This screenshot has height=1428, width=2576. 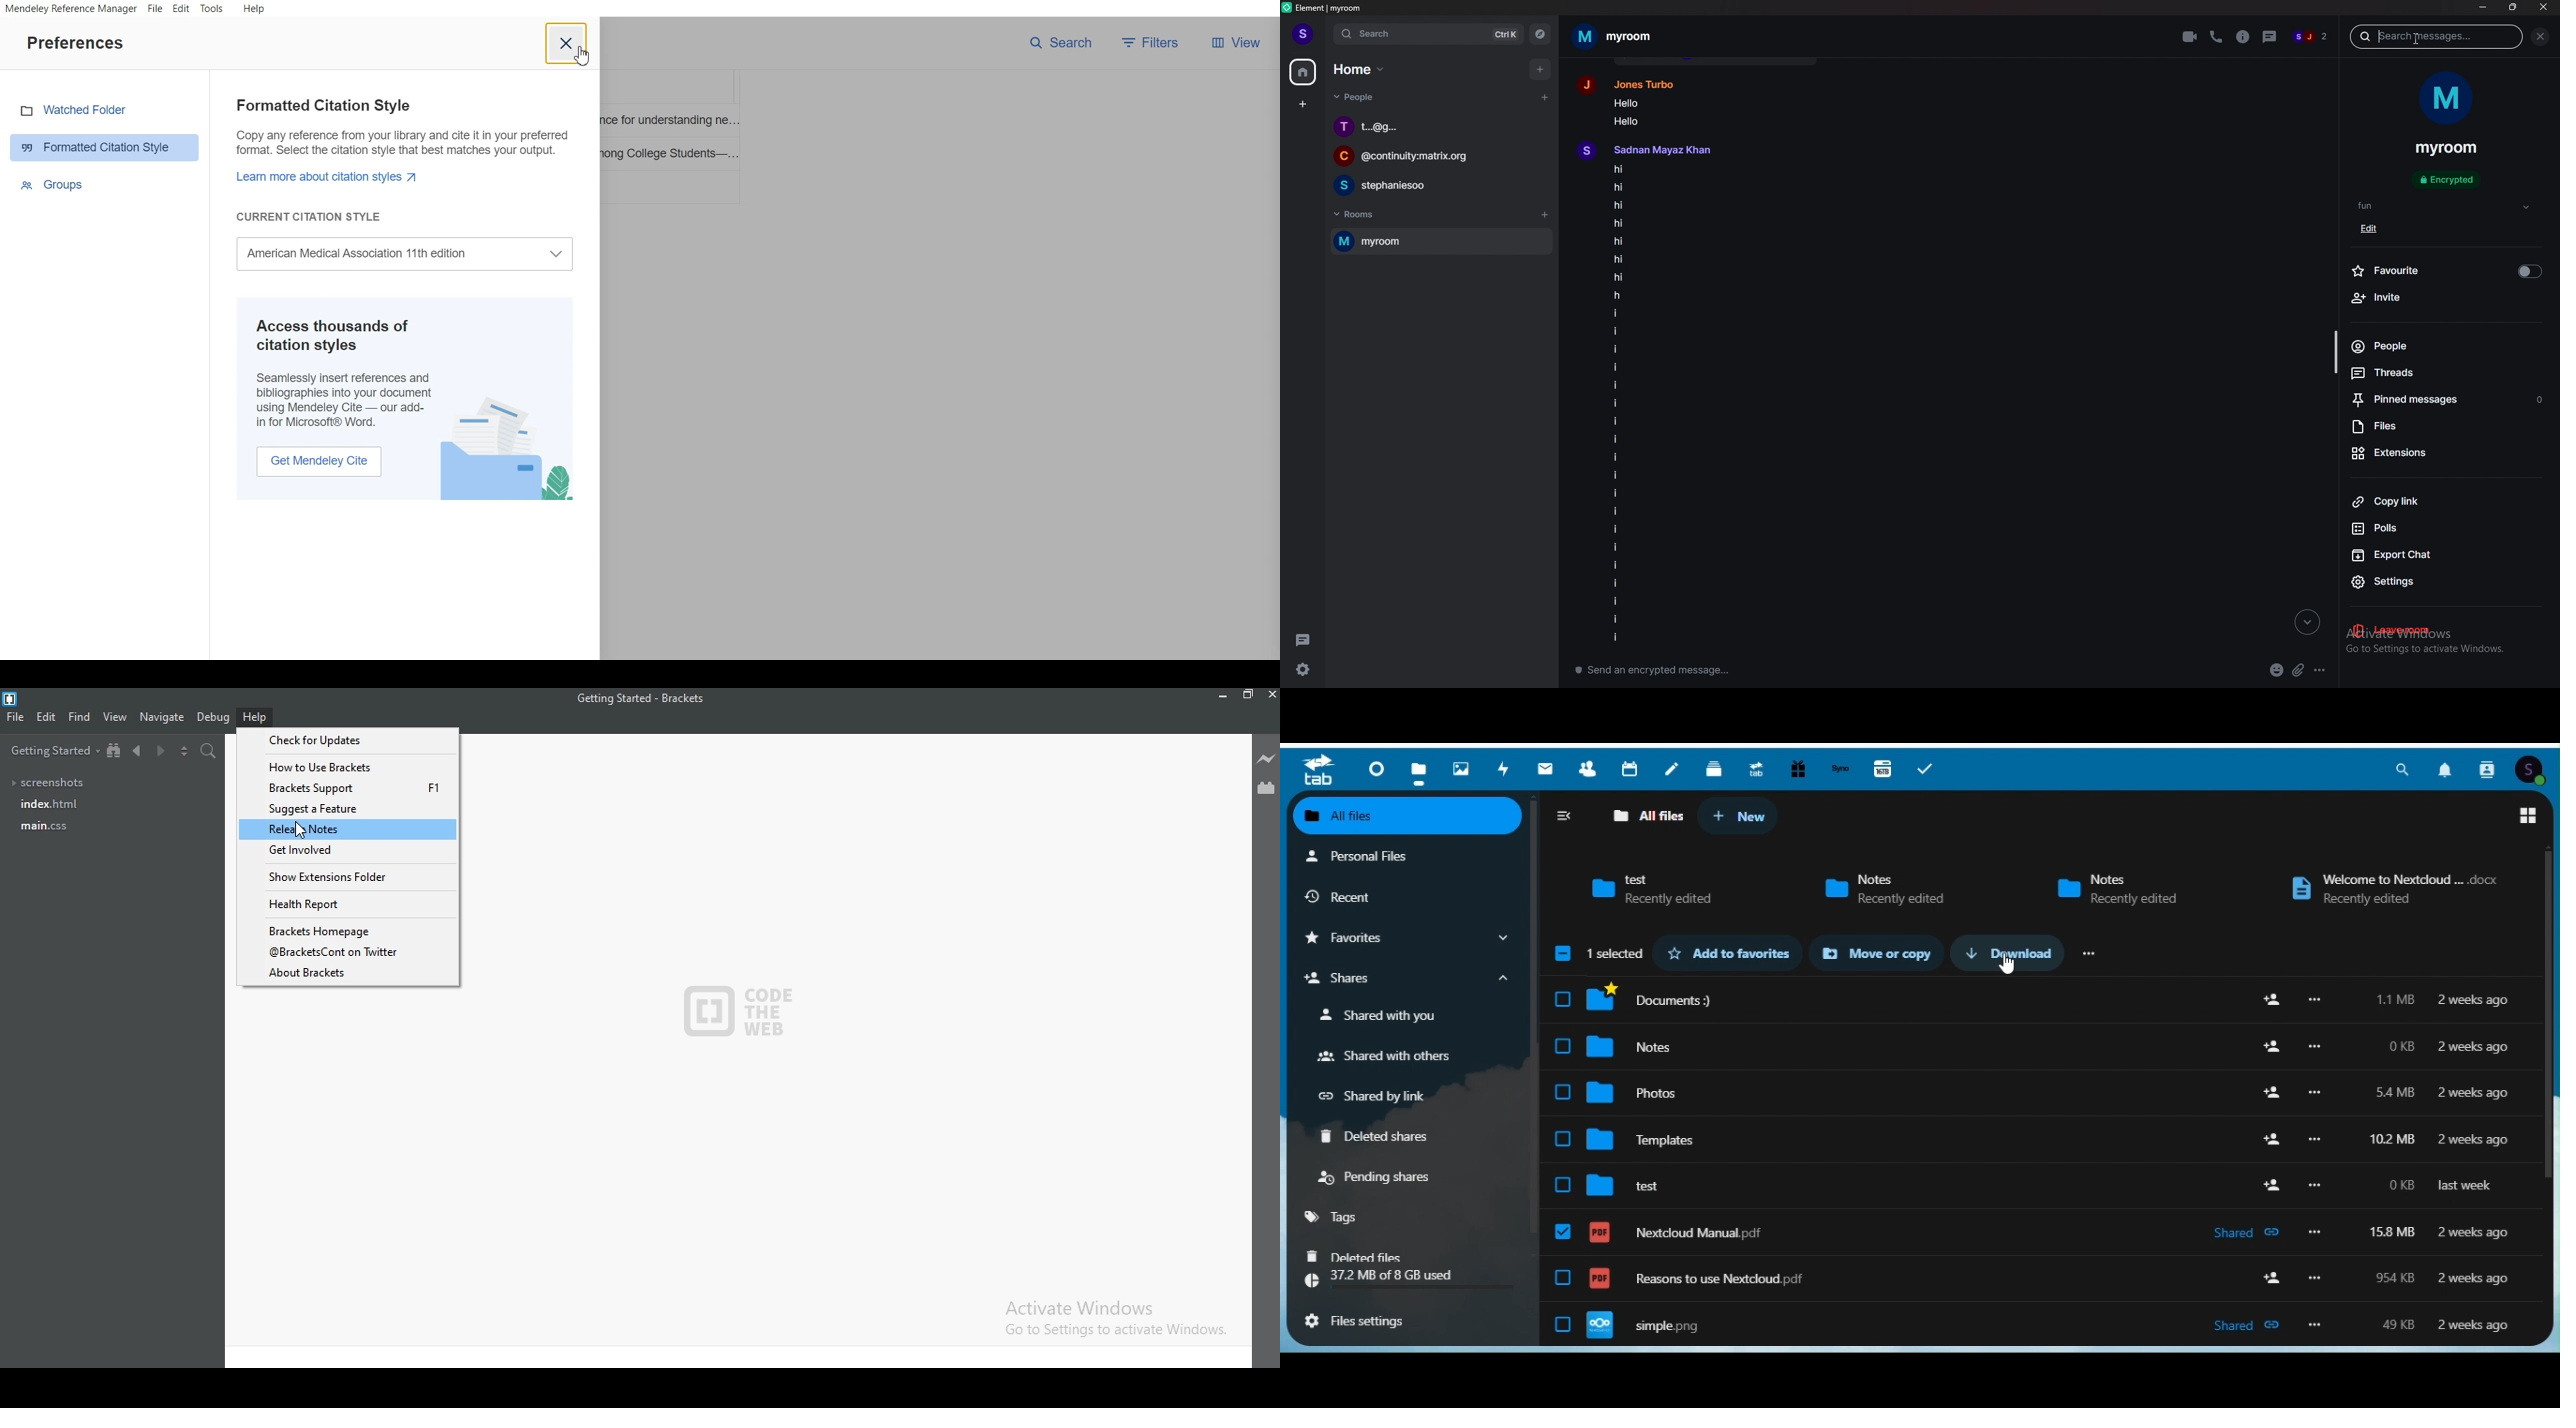 I want to click on Logo, so click(x=14, y=699).